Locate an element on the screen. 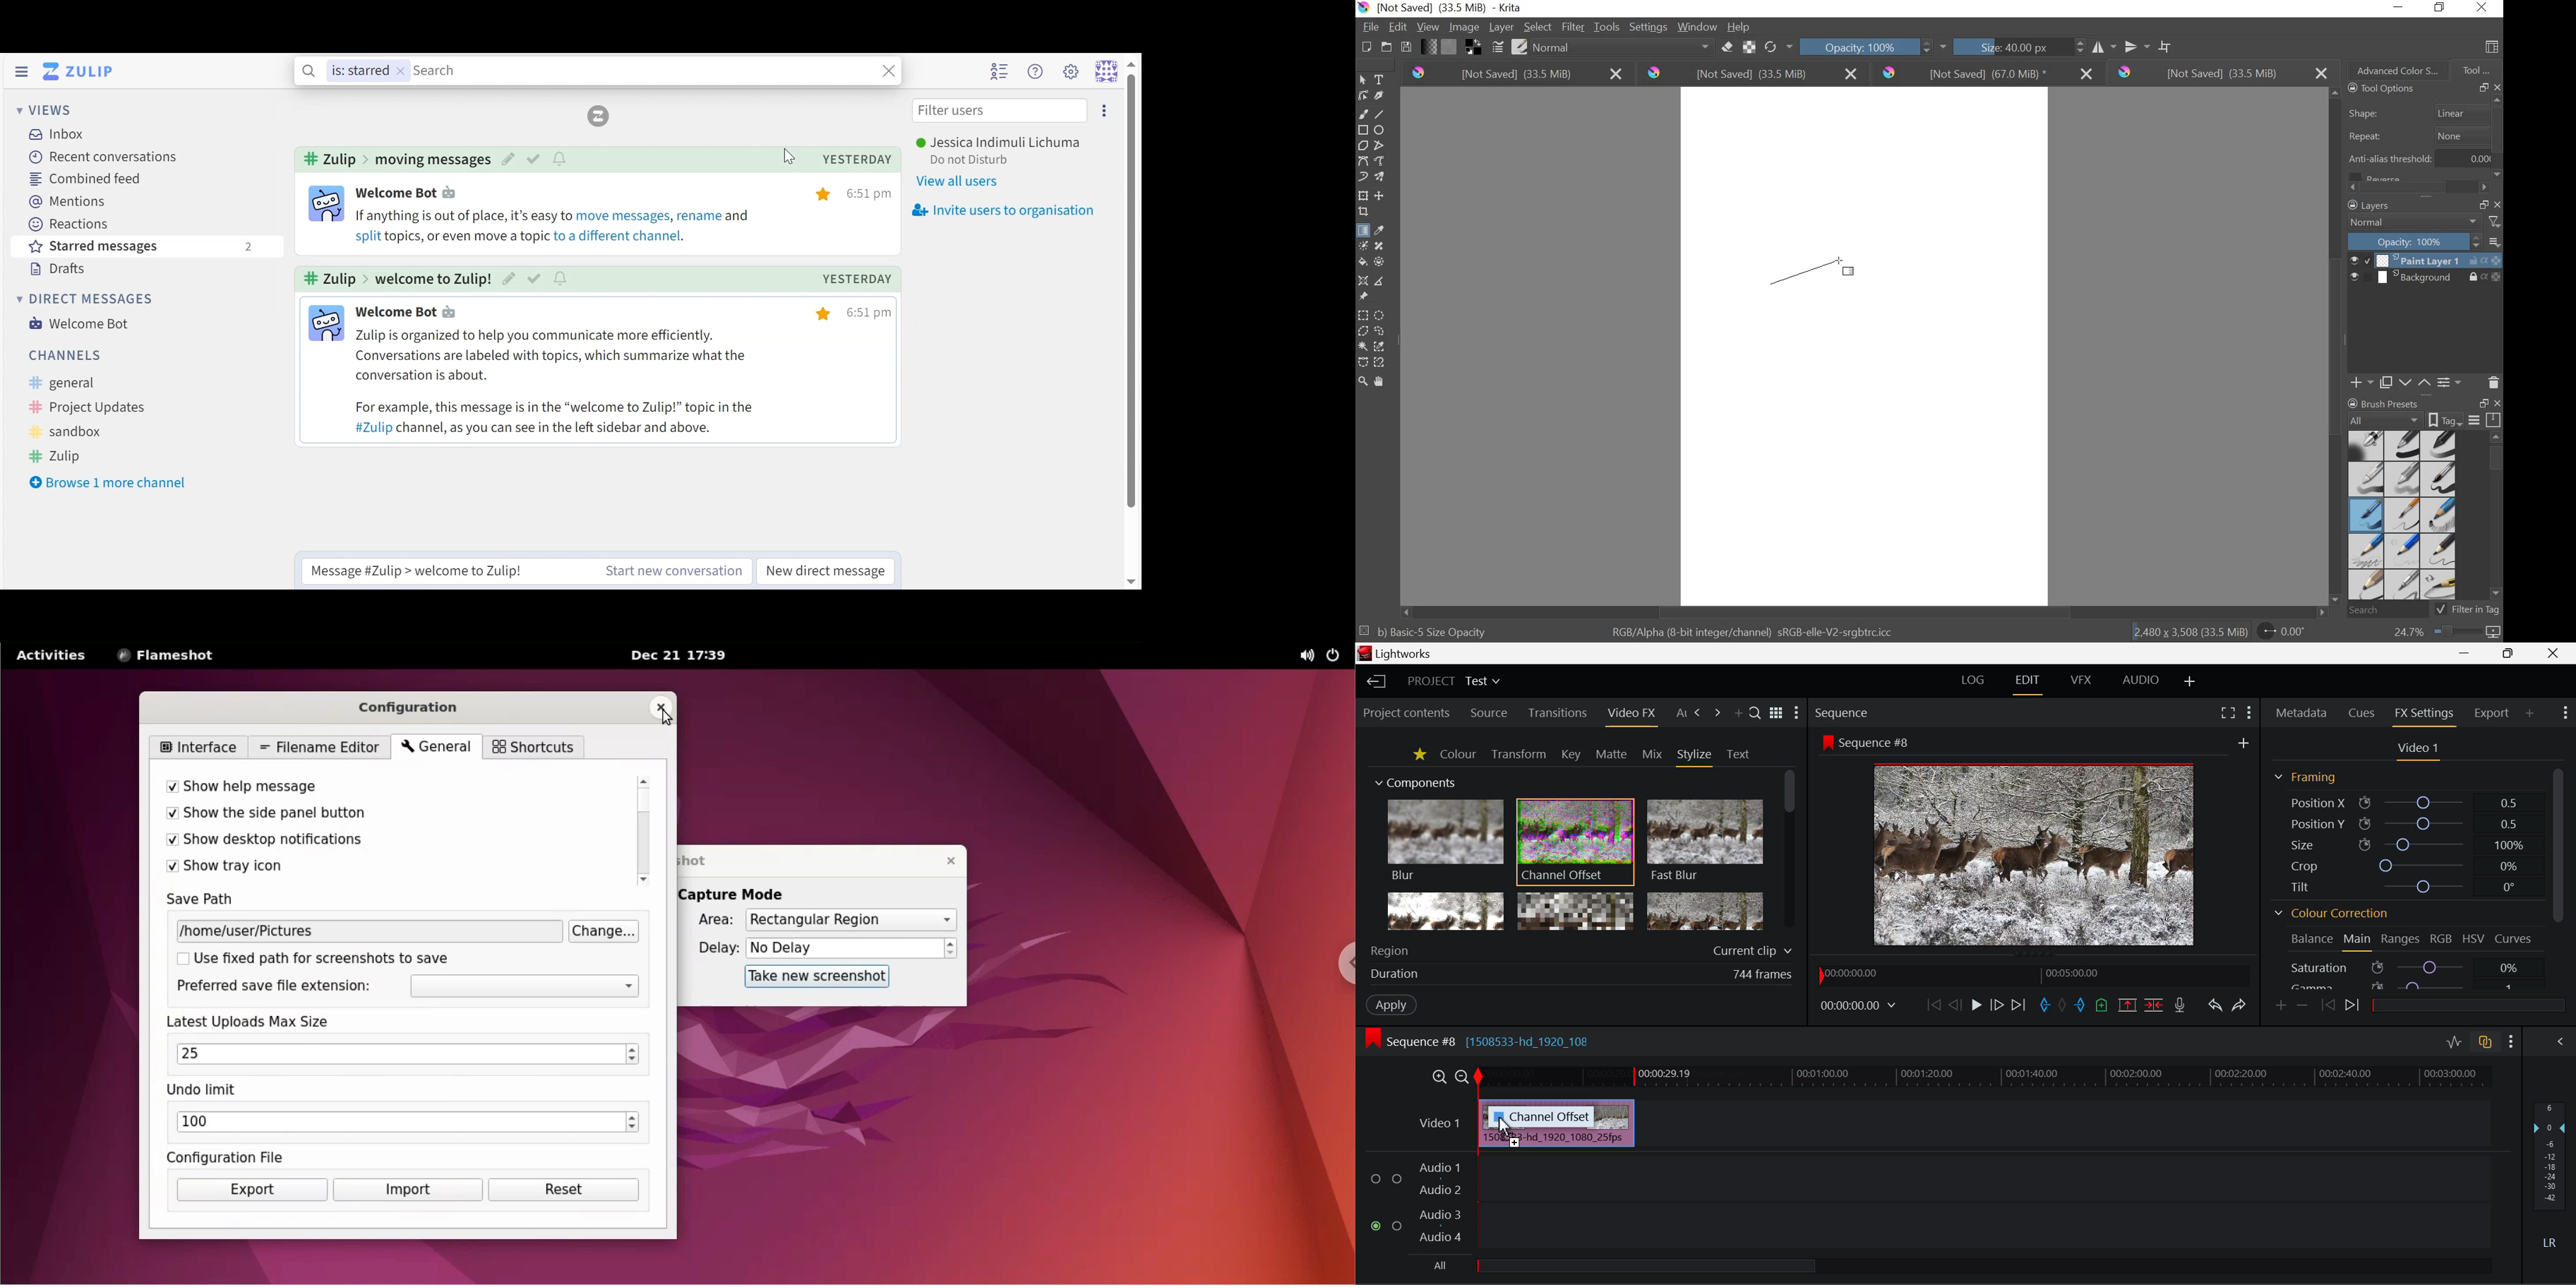 The image size is (2576, 1288). CHOOSE WORKSPACE is located at coordinates (2492, 48).